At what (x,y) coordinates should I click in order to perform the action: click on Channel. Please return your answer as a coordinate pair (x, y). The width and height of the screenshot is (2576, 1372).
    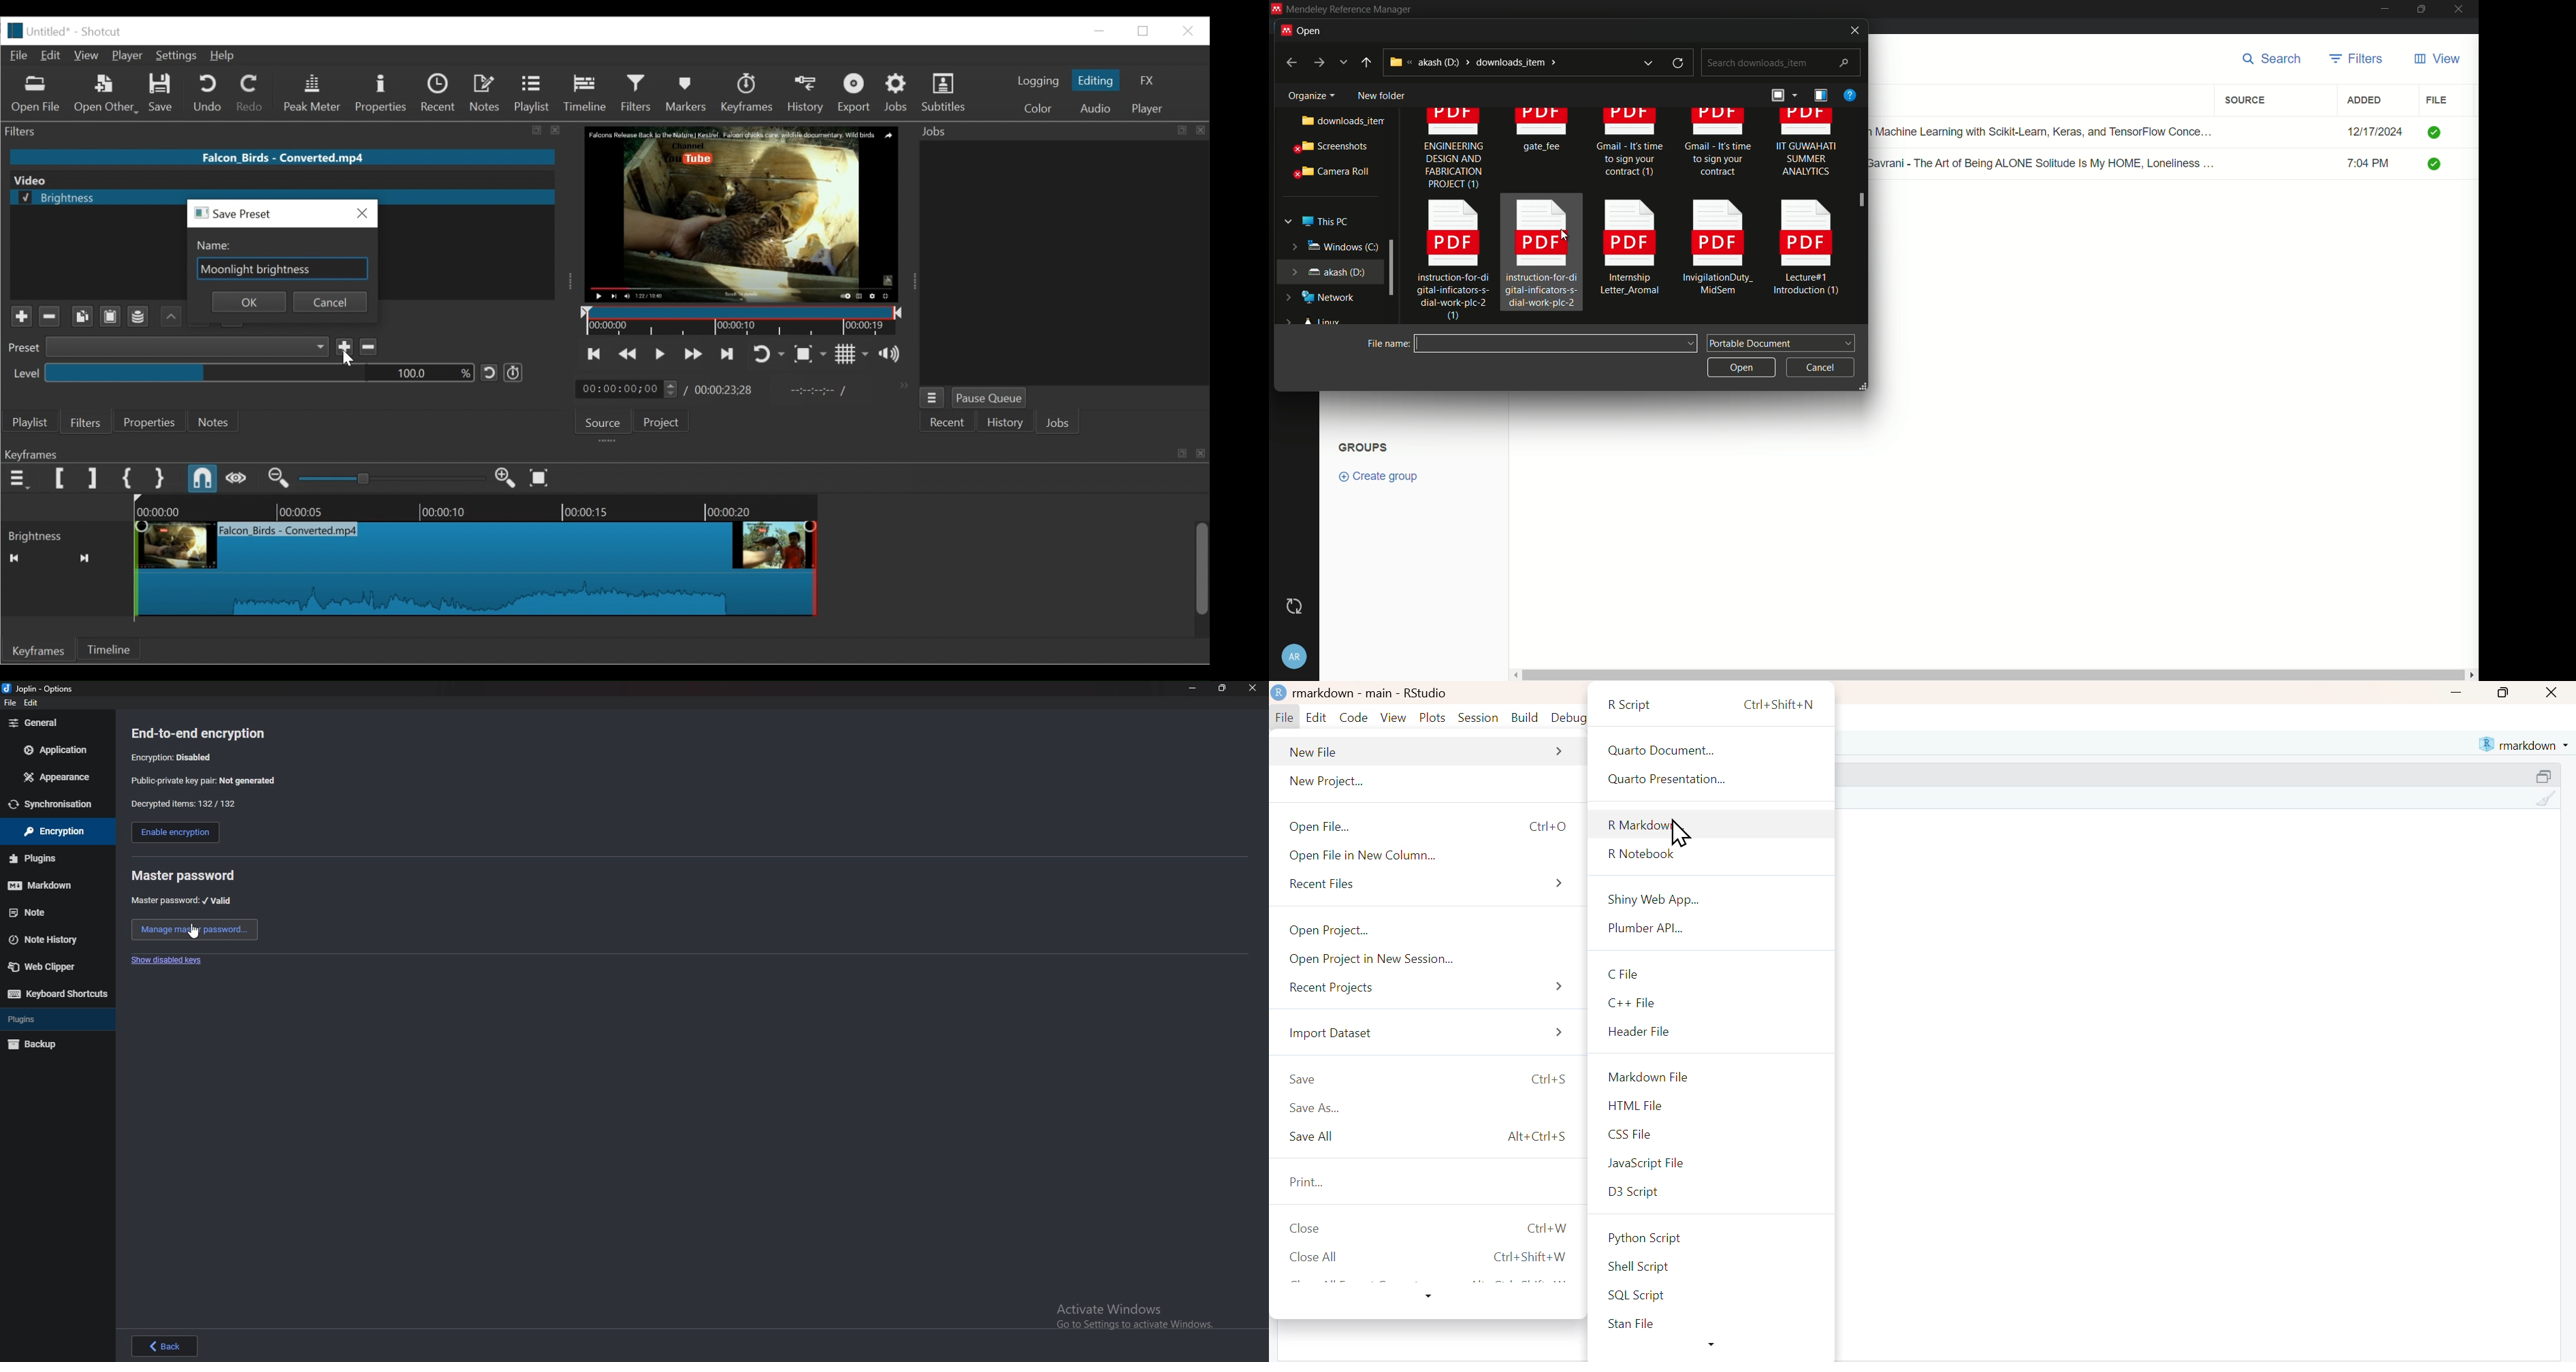
    Looking at the image, I should click on (138, 317).